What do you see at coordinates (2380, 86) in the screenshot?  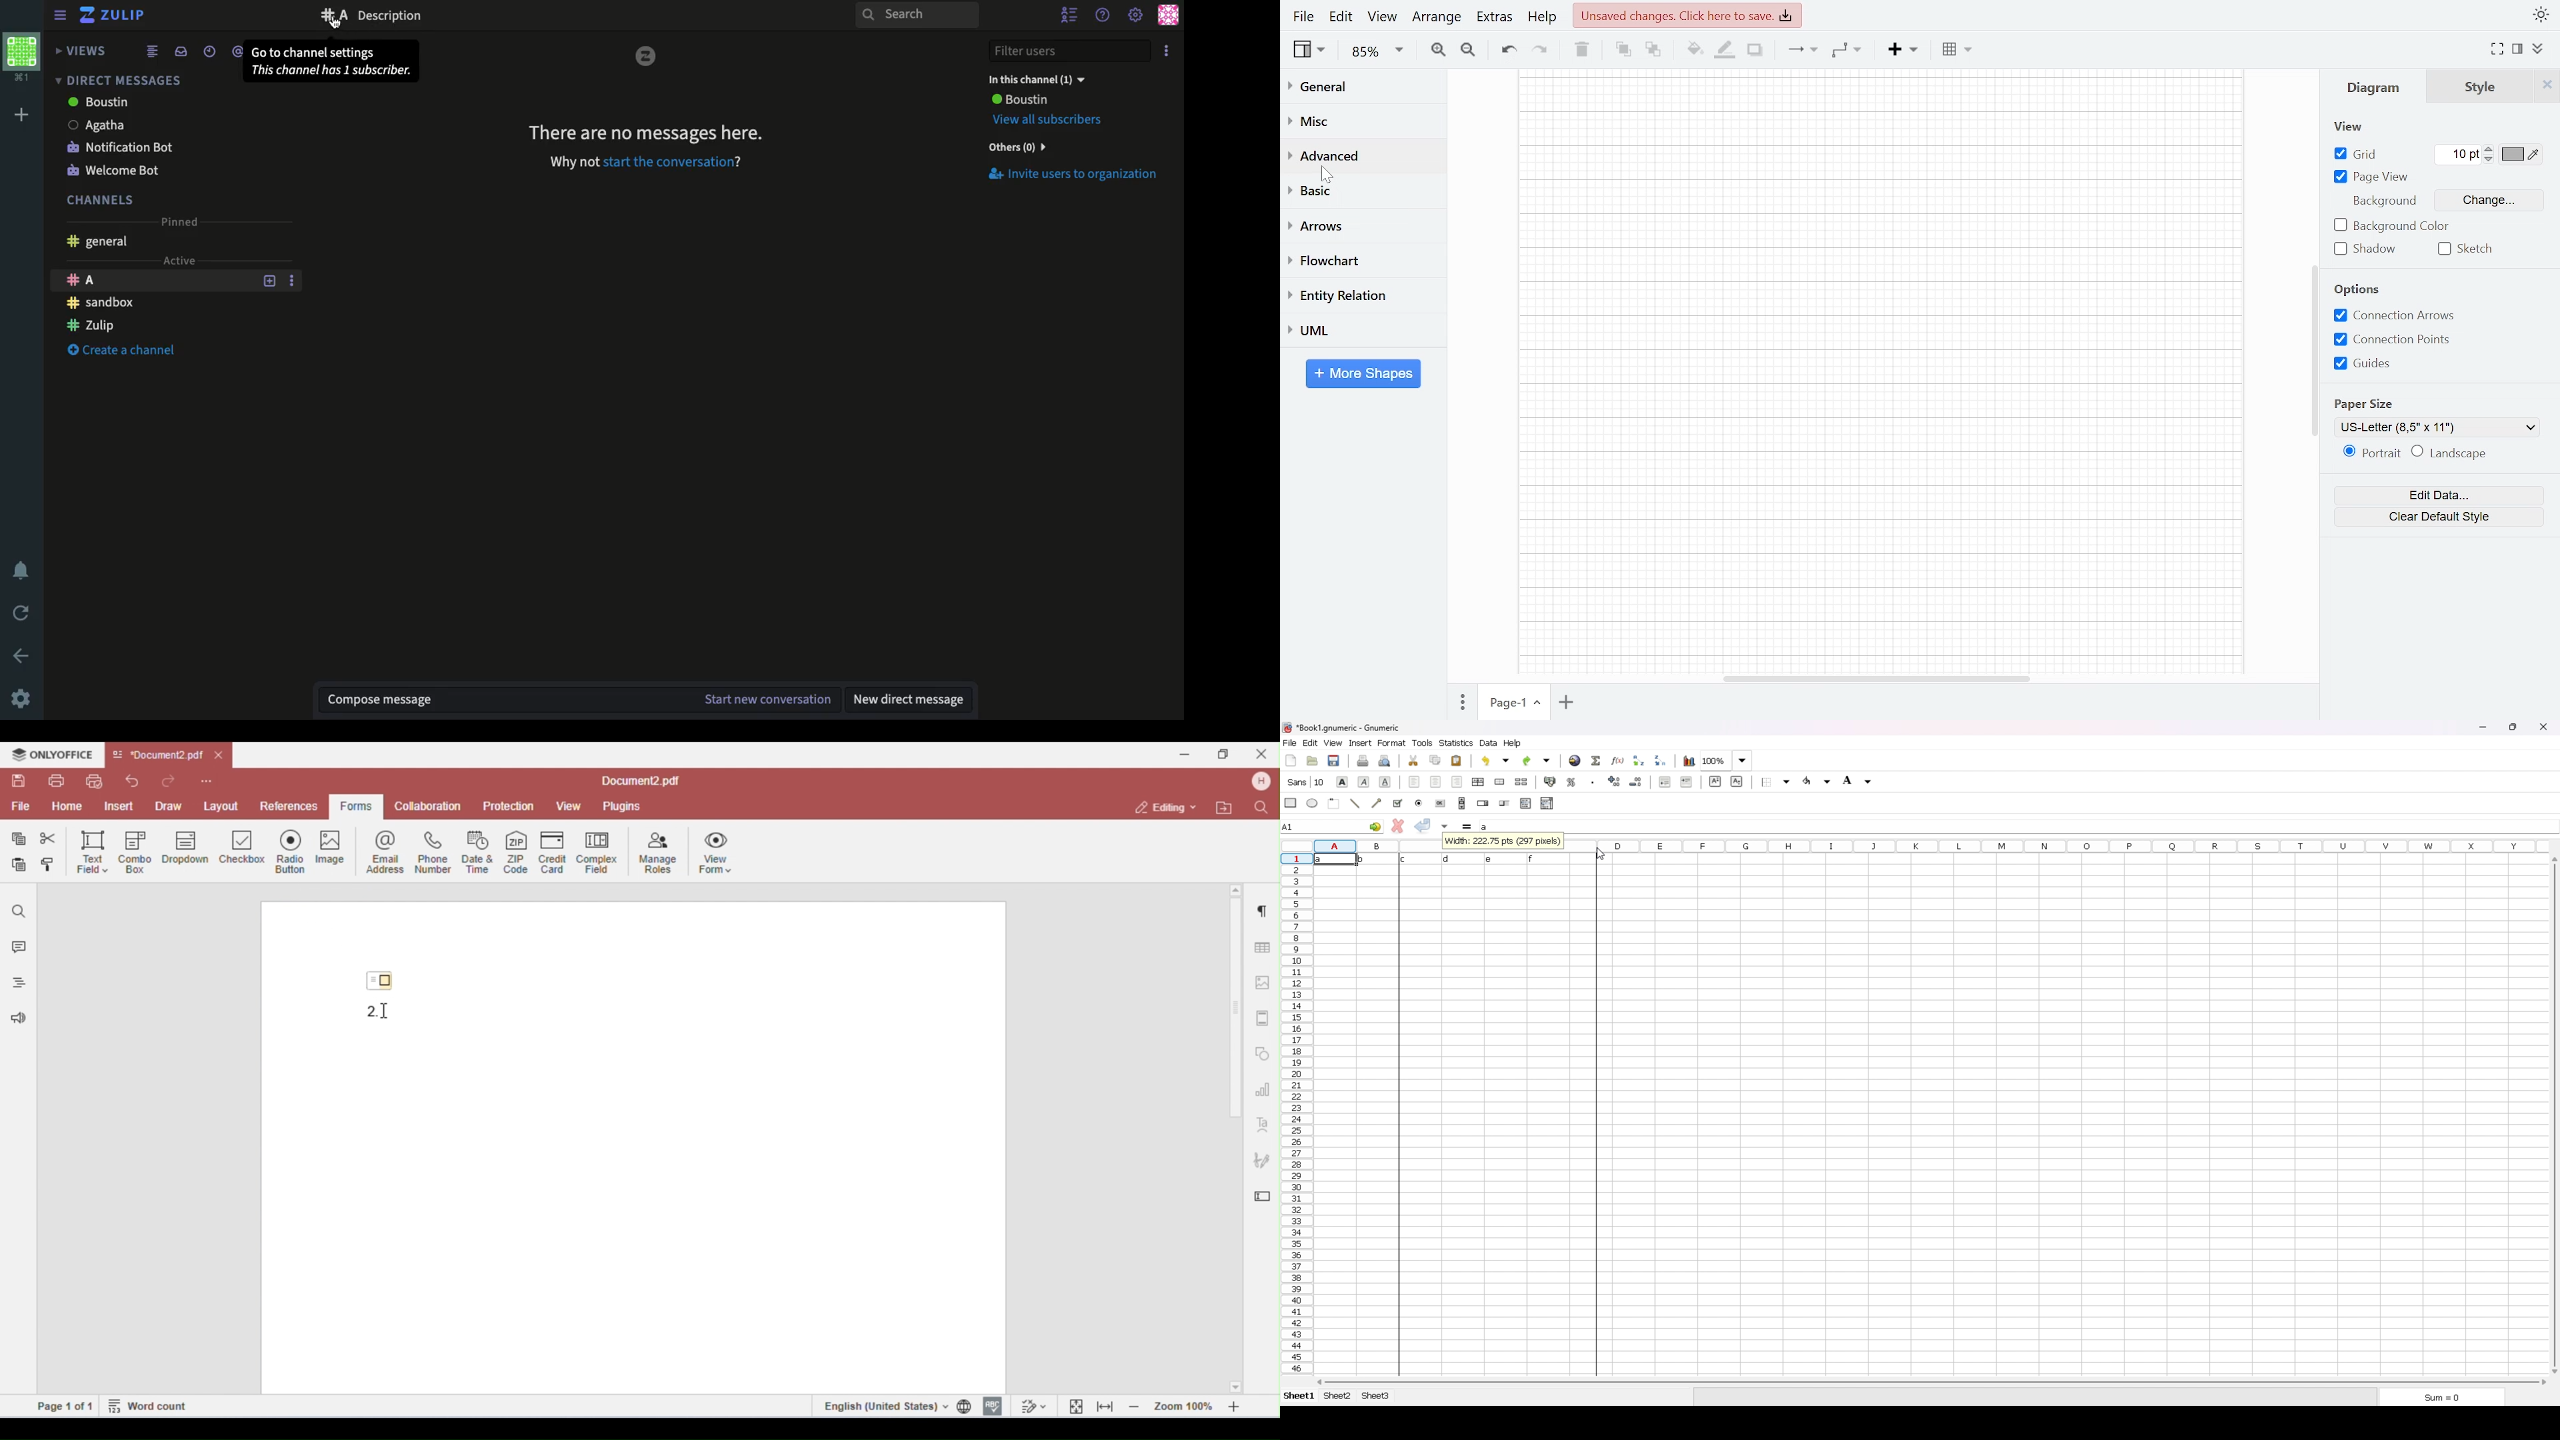 I see `Diagram` at bounding box center [2380, 86].